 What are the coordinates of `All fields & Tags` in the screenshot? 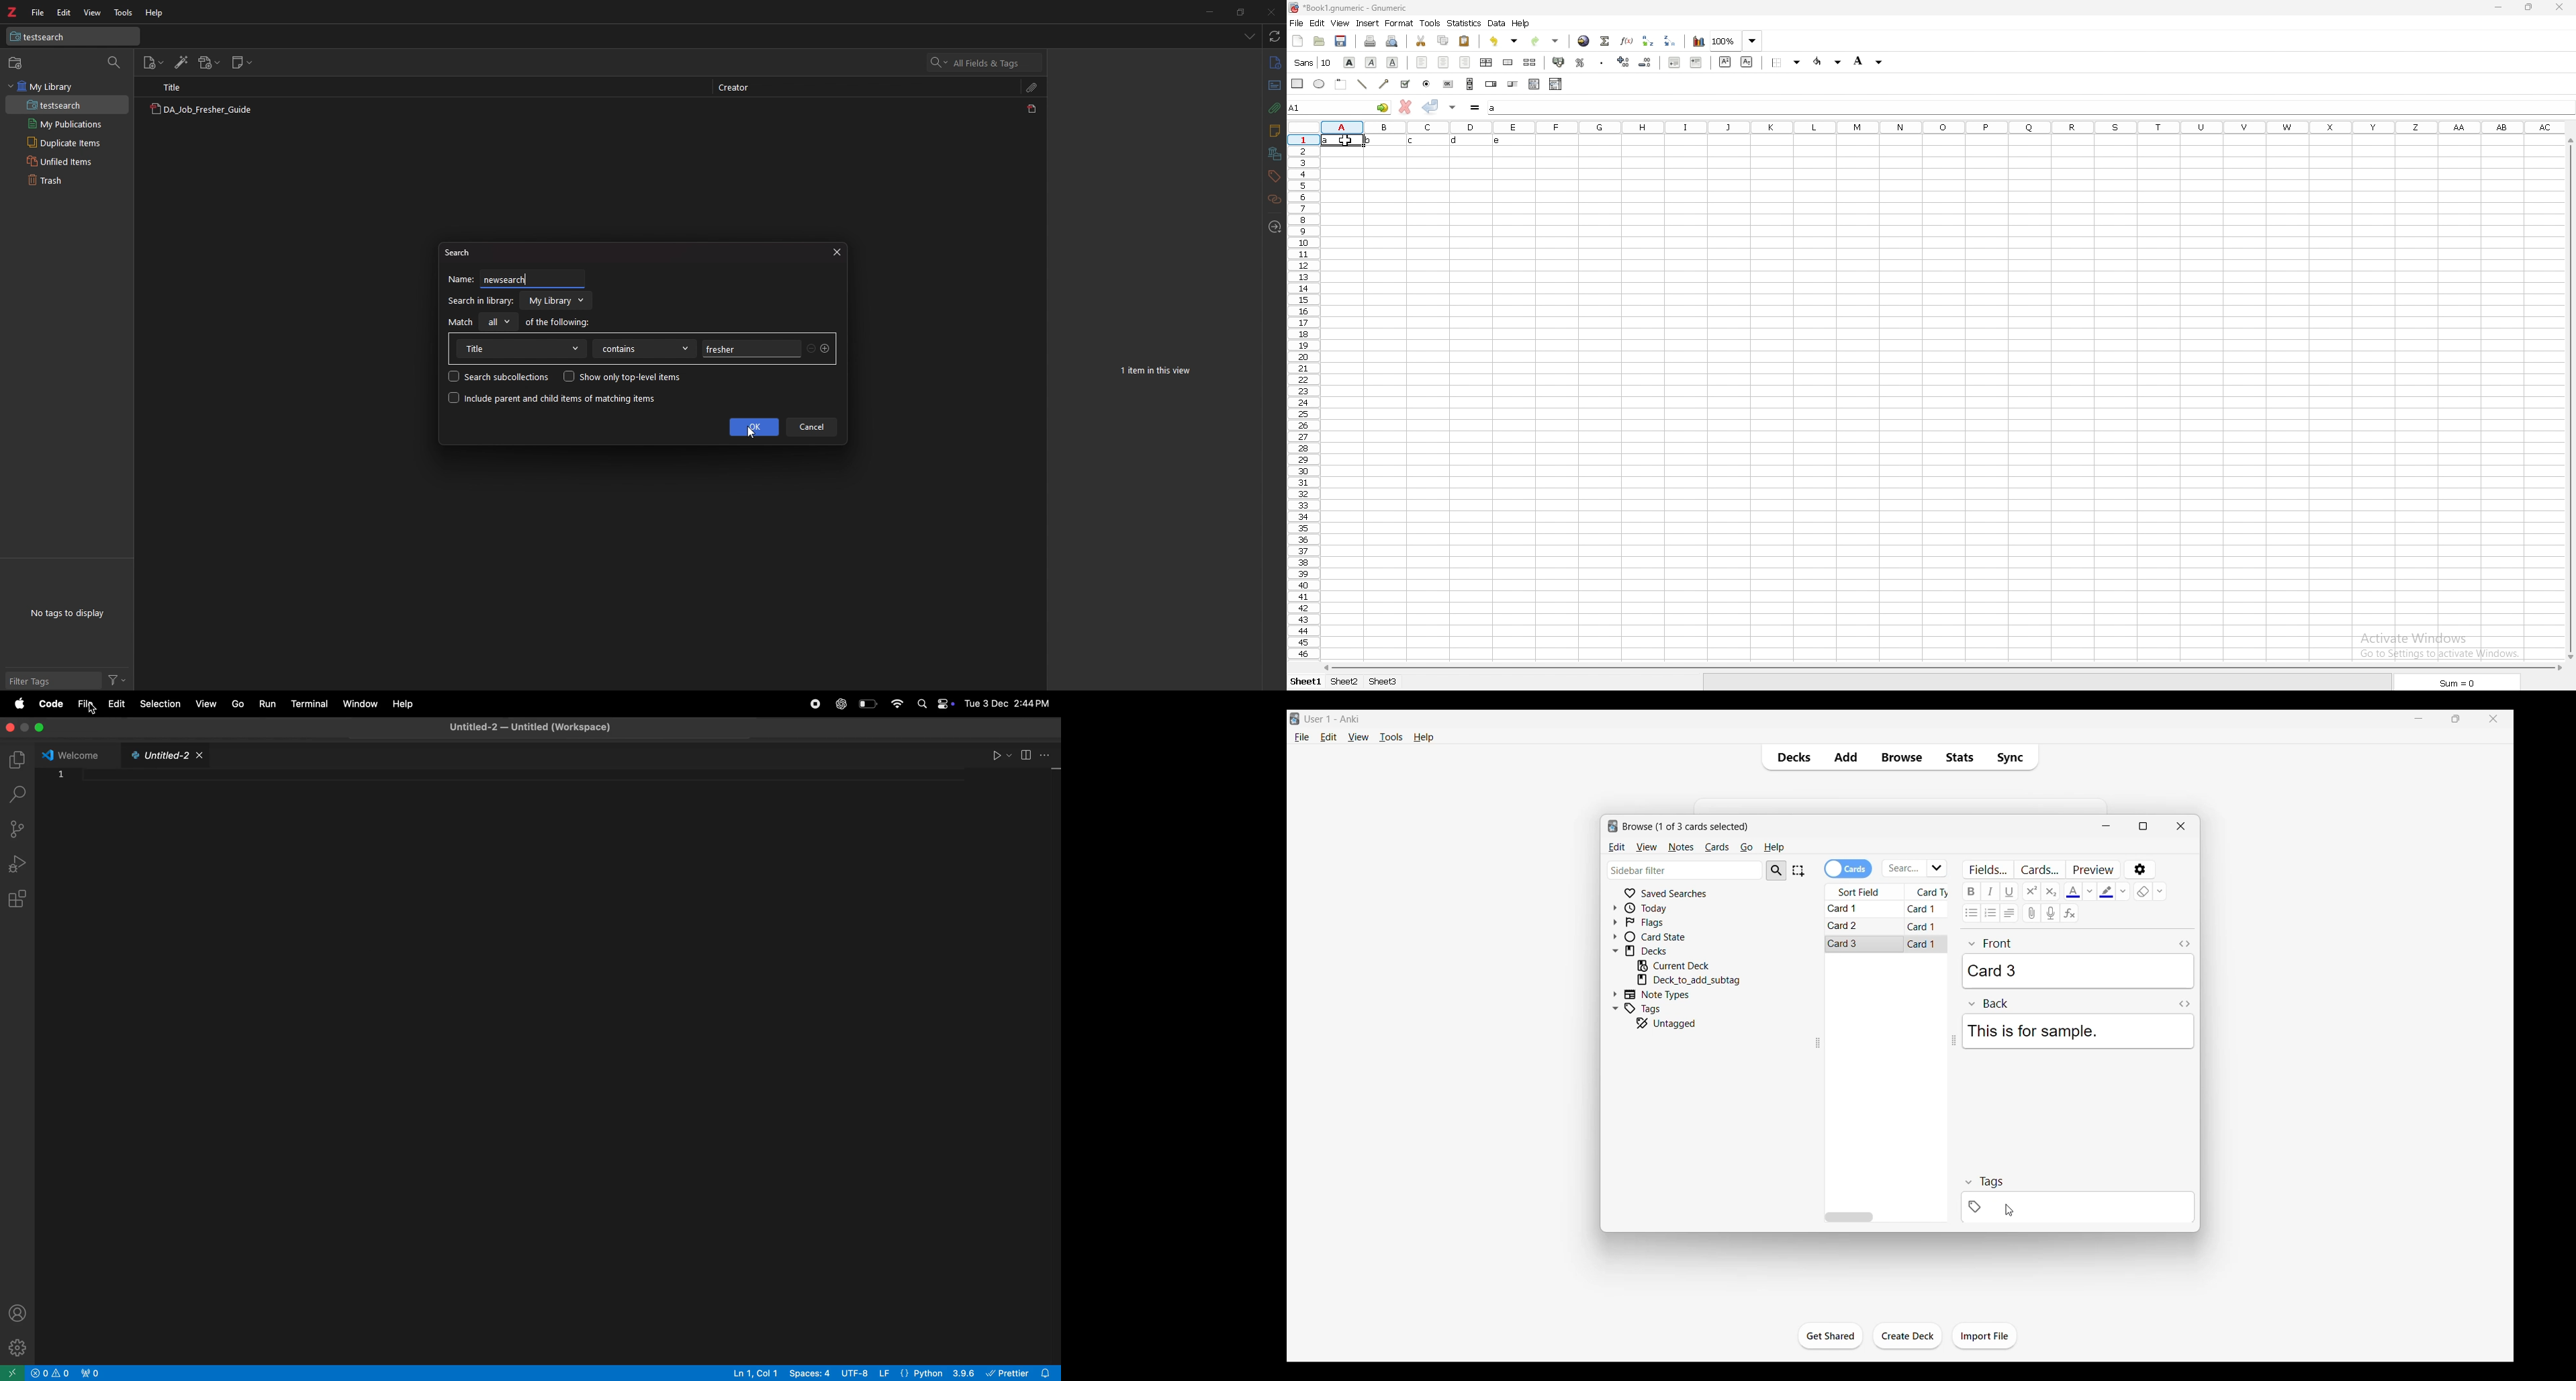 It's located at (986, 62).